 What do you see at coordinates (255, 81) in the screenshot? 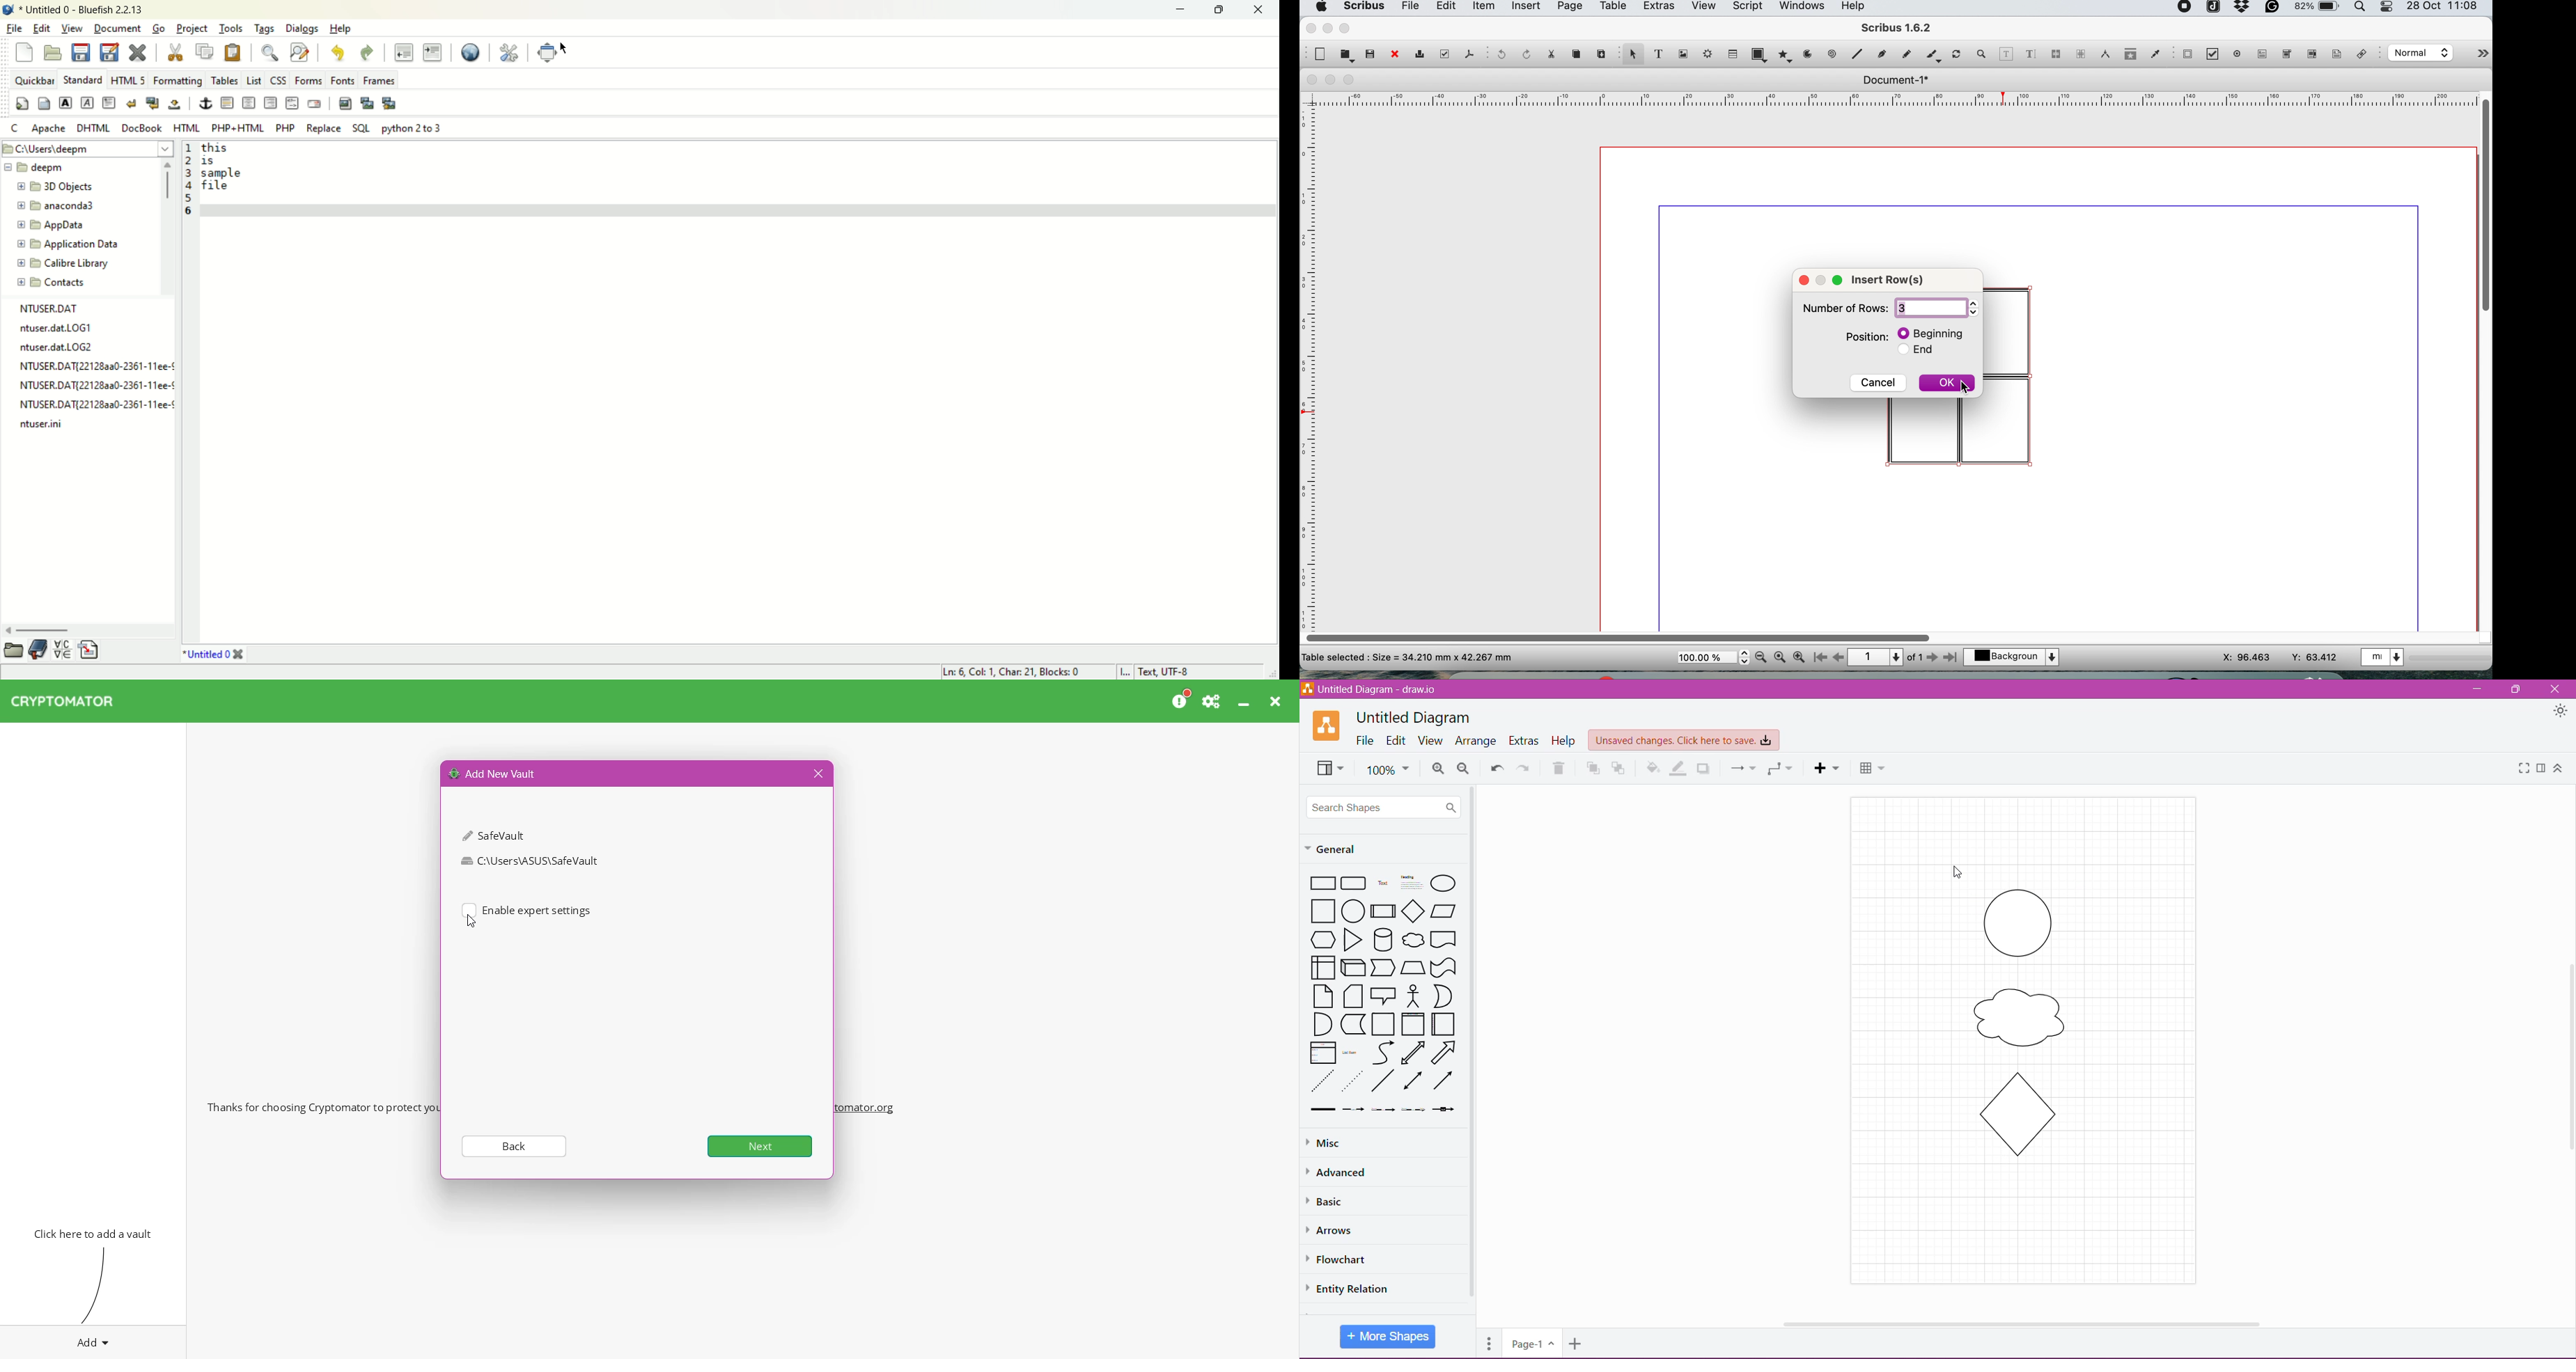
I see `LIST` at bounding box center [255, 81].